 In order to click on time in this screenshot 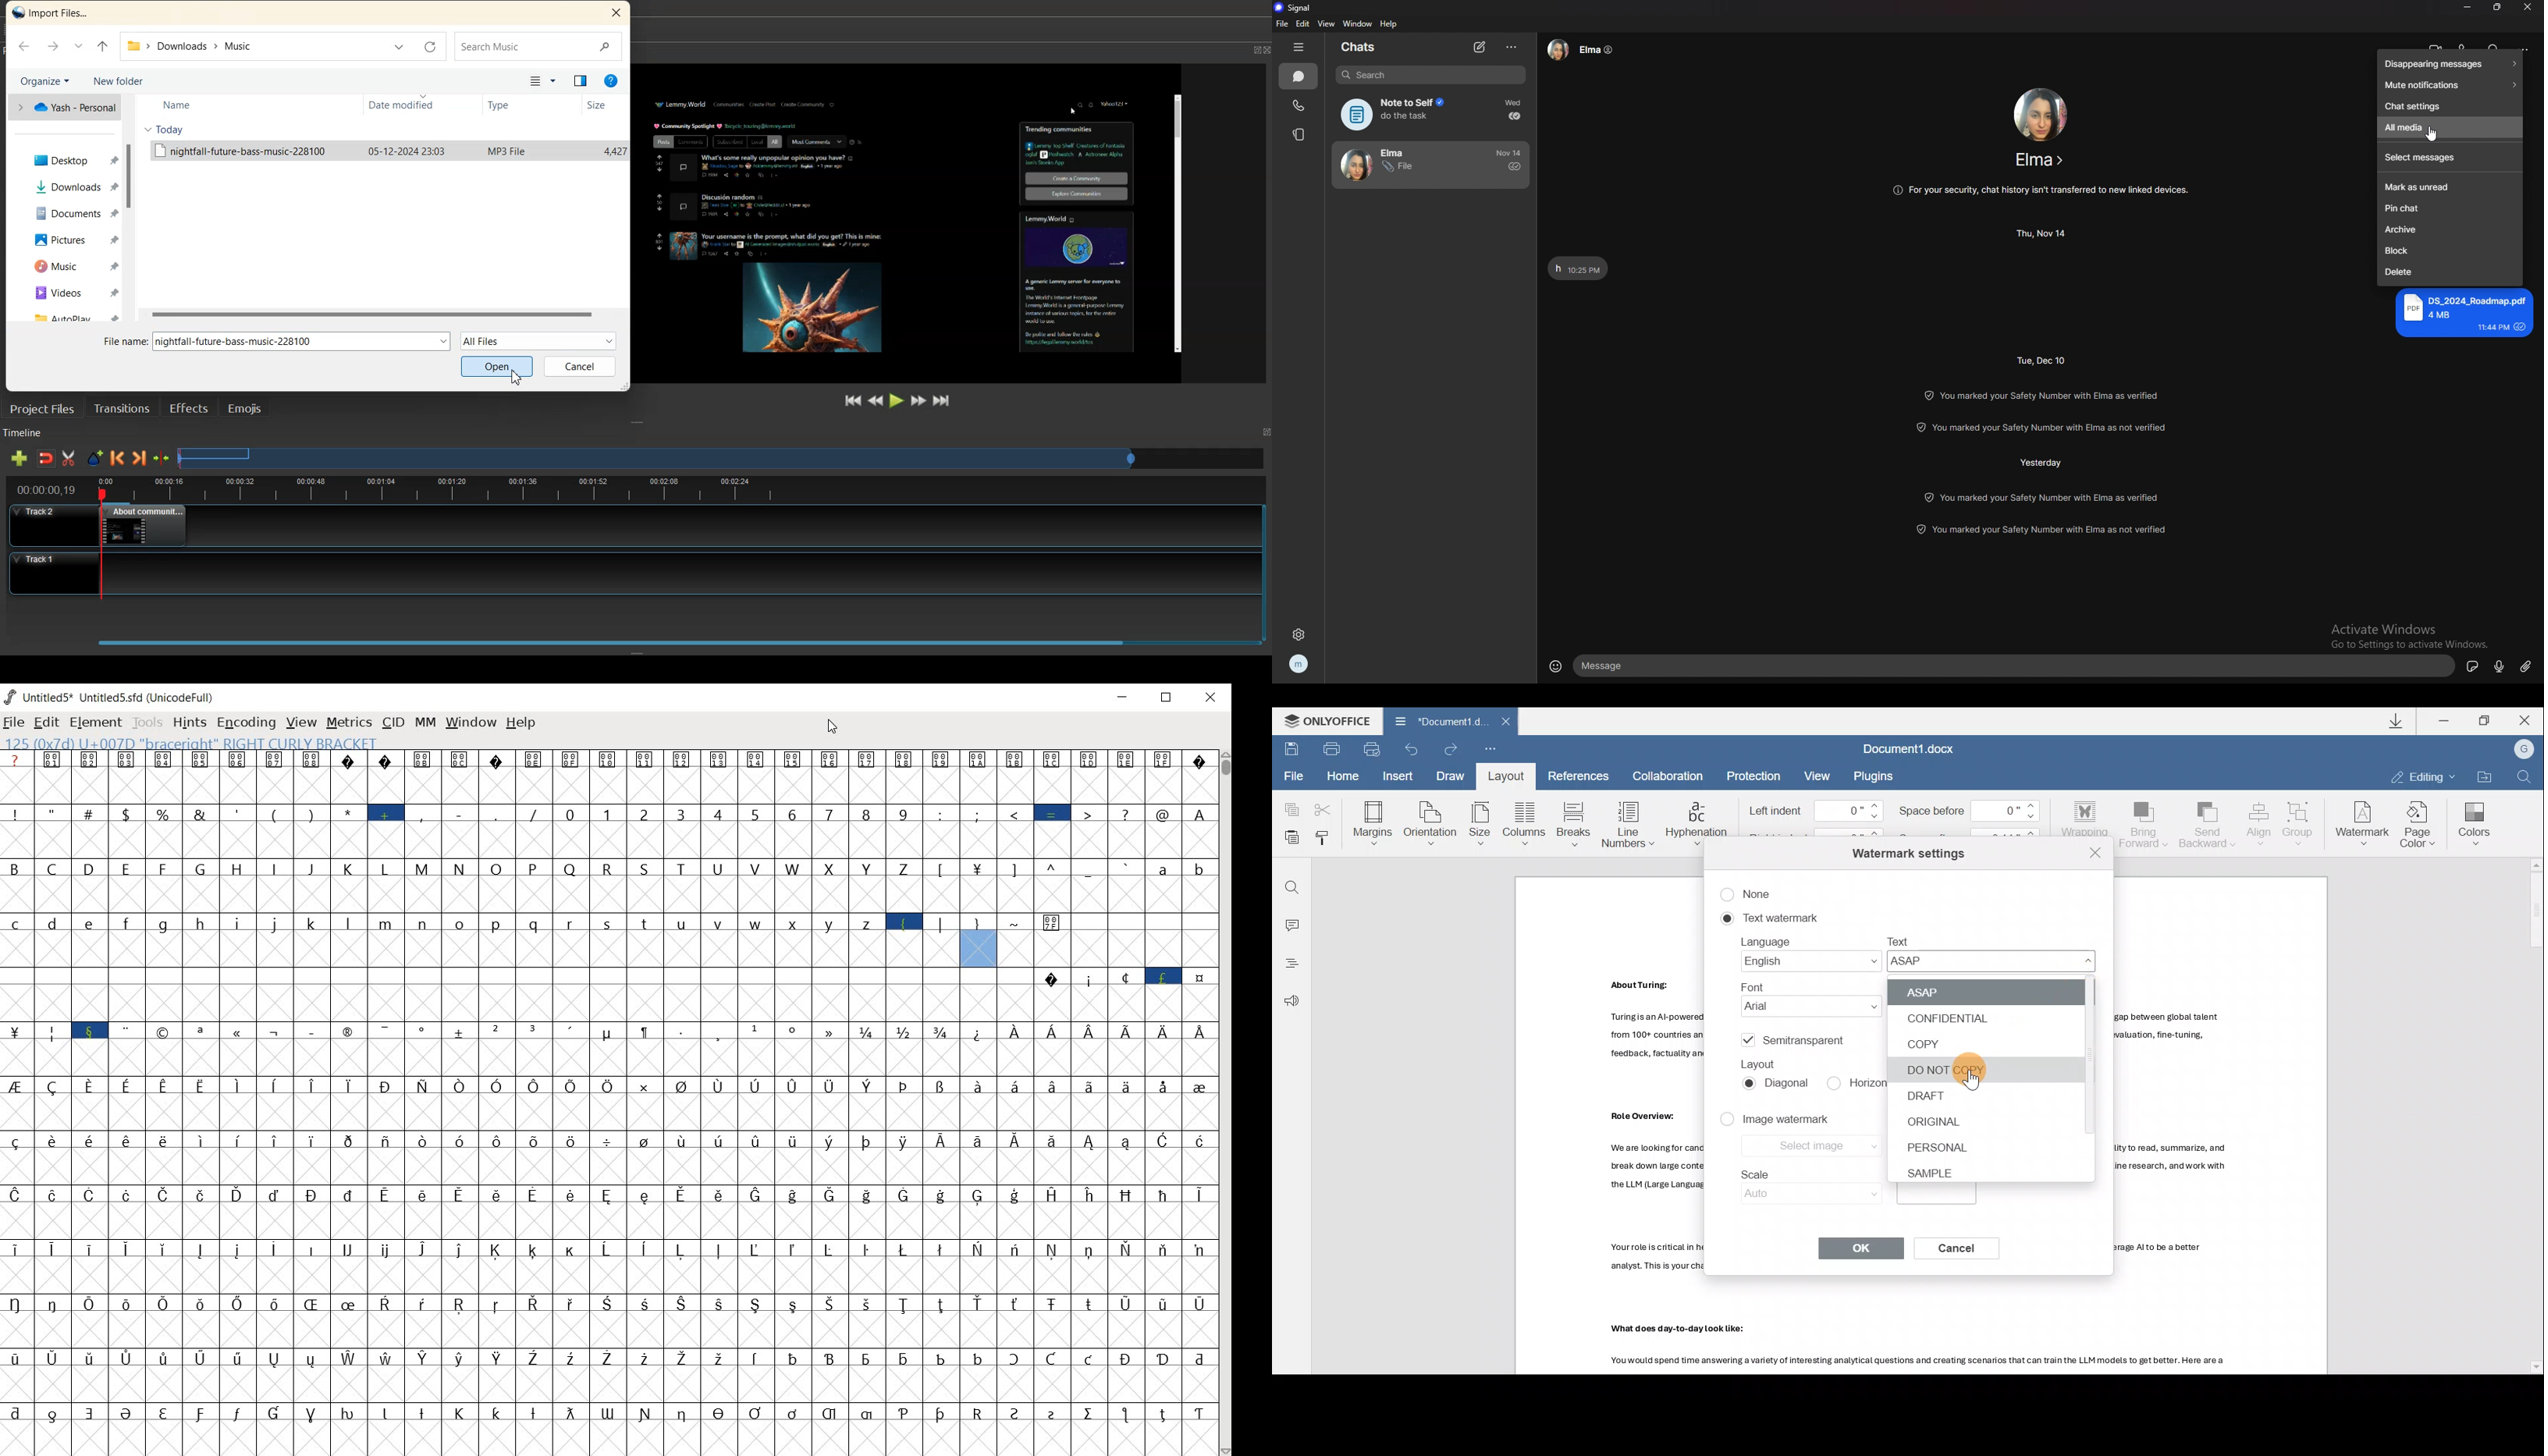, I will do `click(1510, 152)`.